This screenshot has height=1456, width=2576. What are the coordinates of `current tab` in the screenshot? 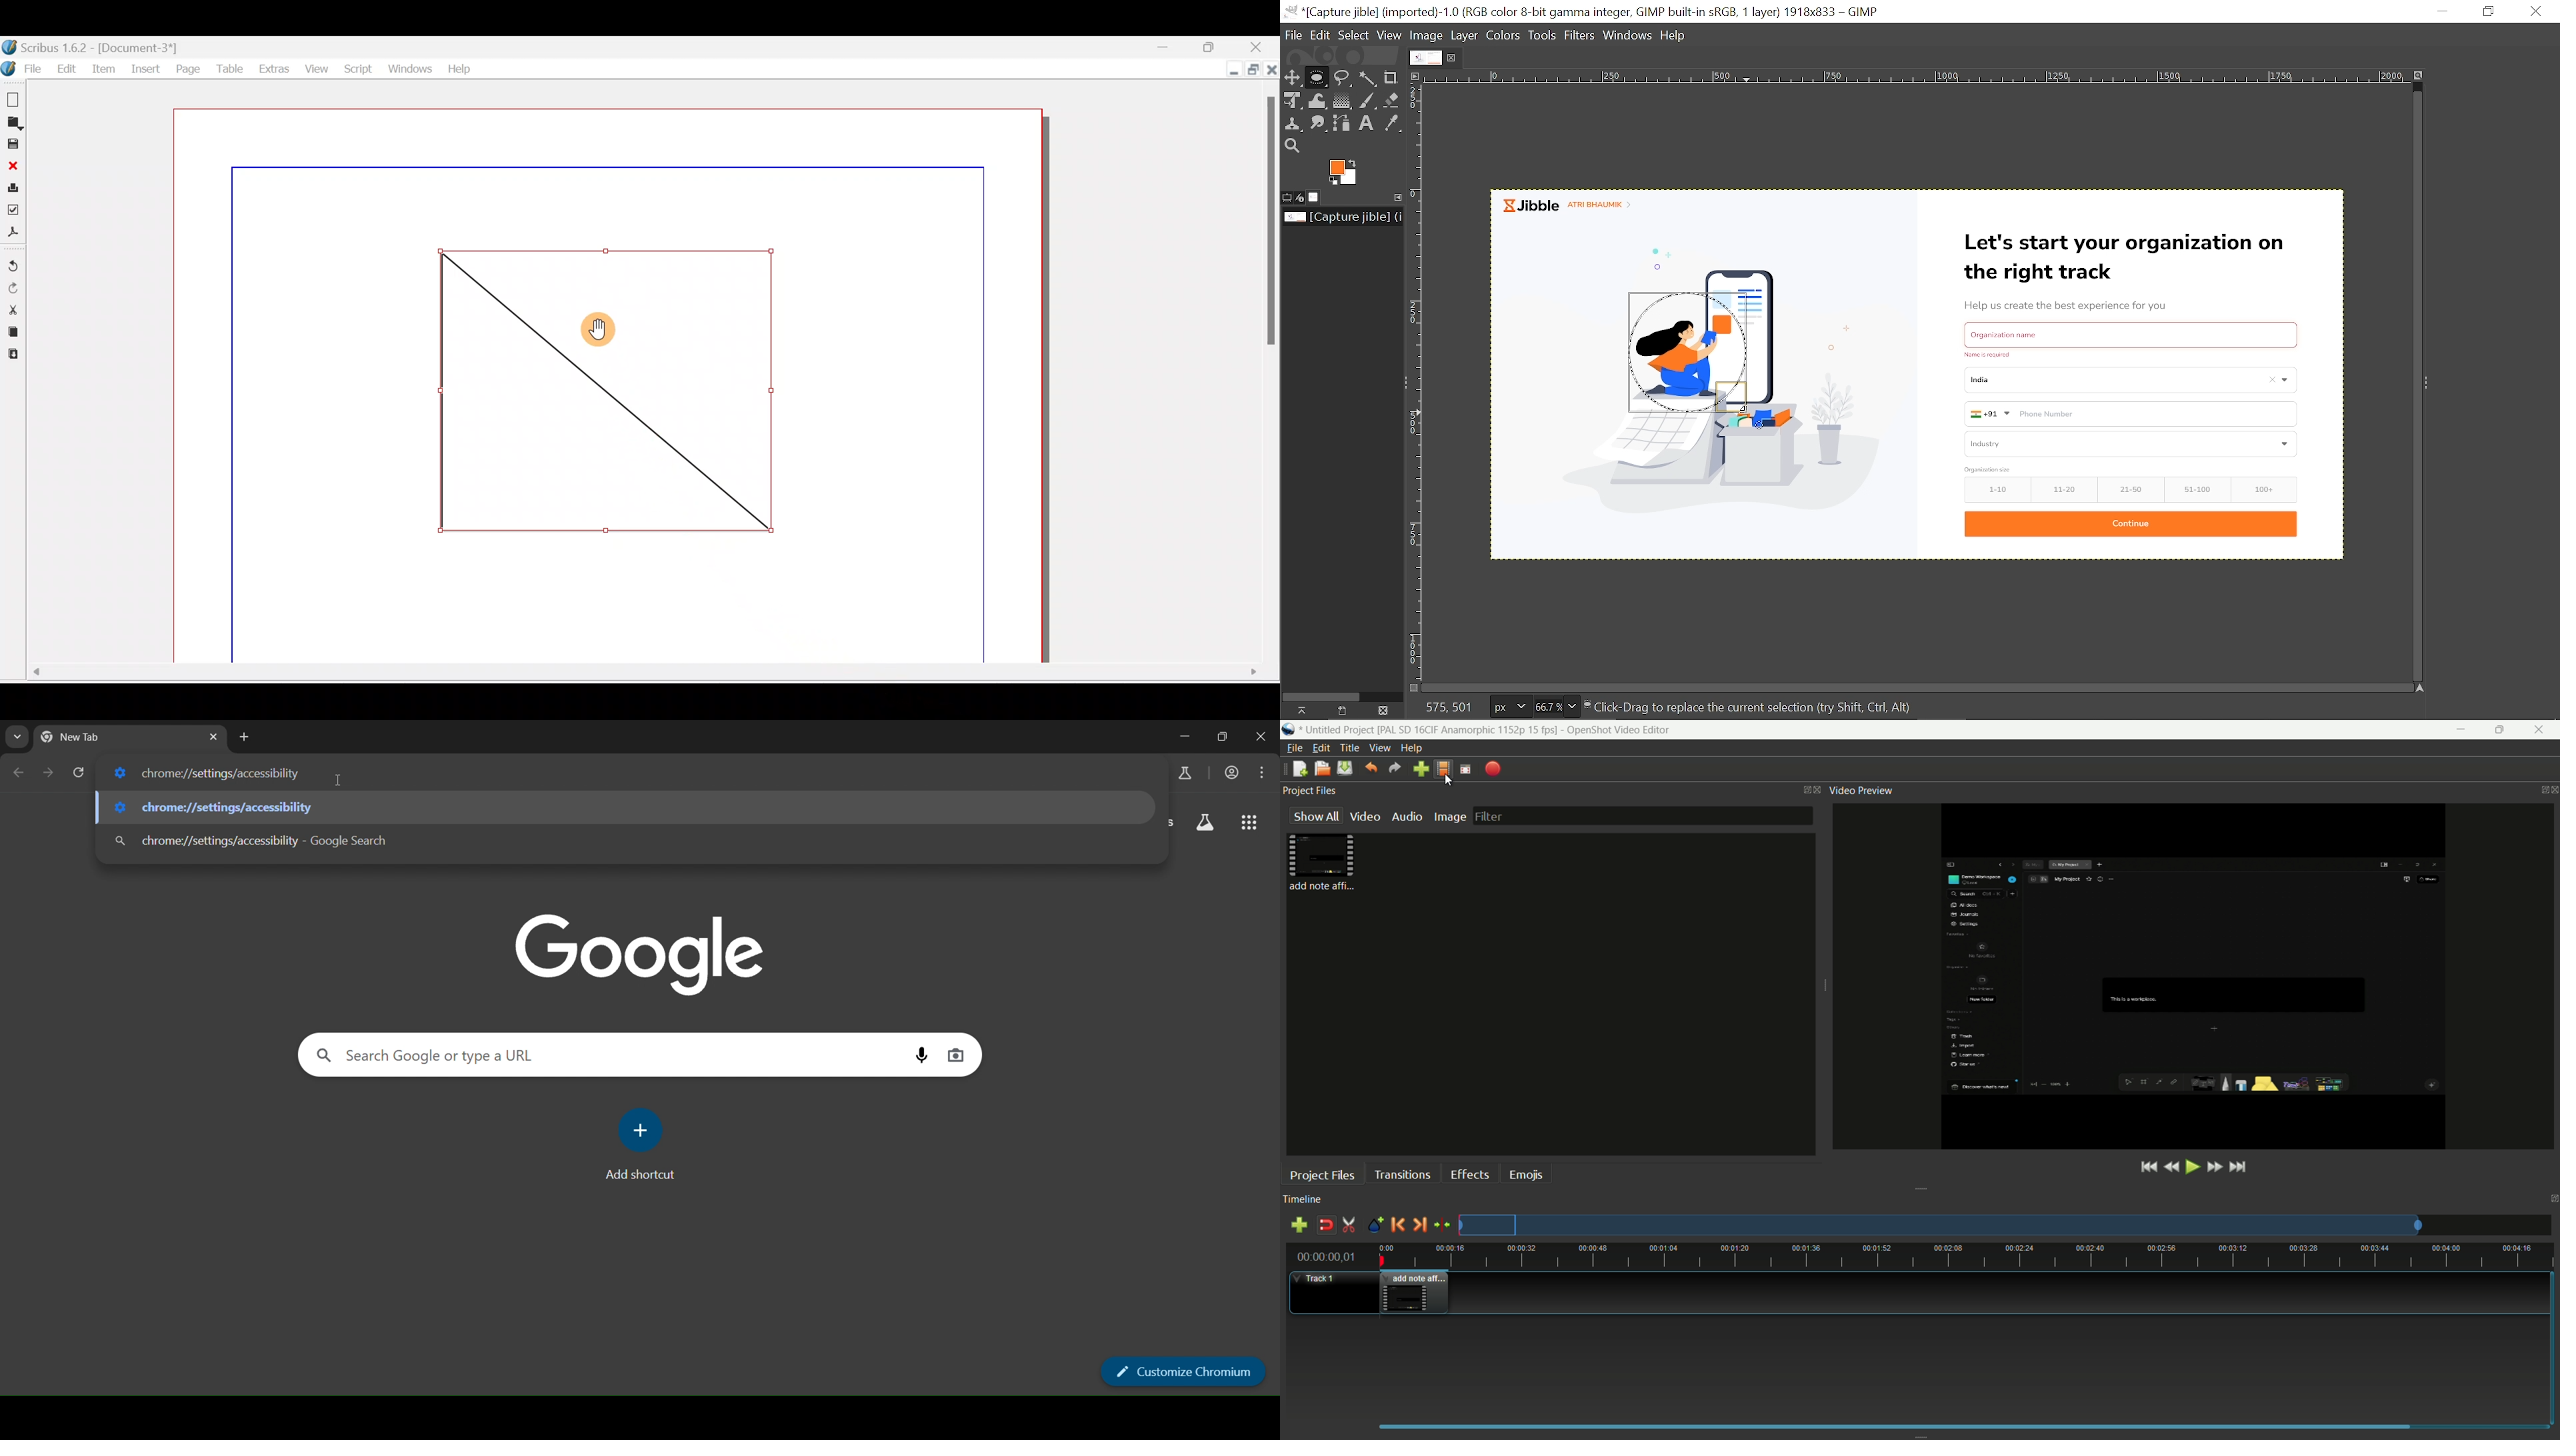 It's located at (97, 737).